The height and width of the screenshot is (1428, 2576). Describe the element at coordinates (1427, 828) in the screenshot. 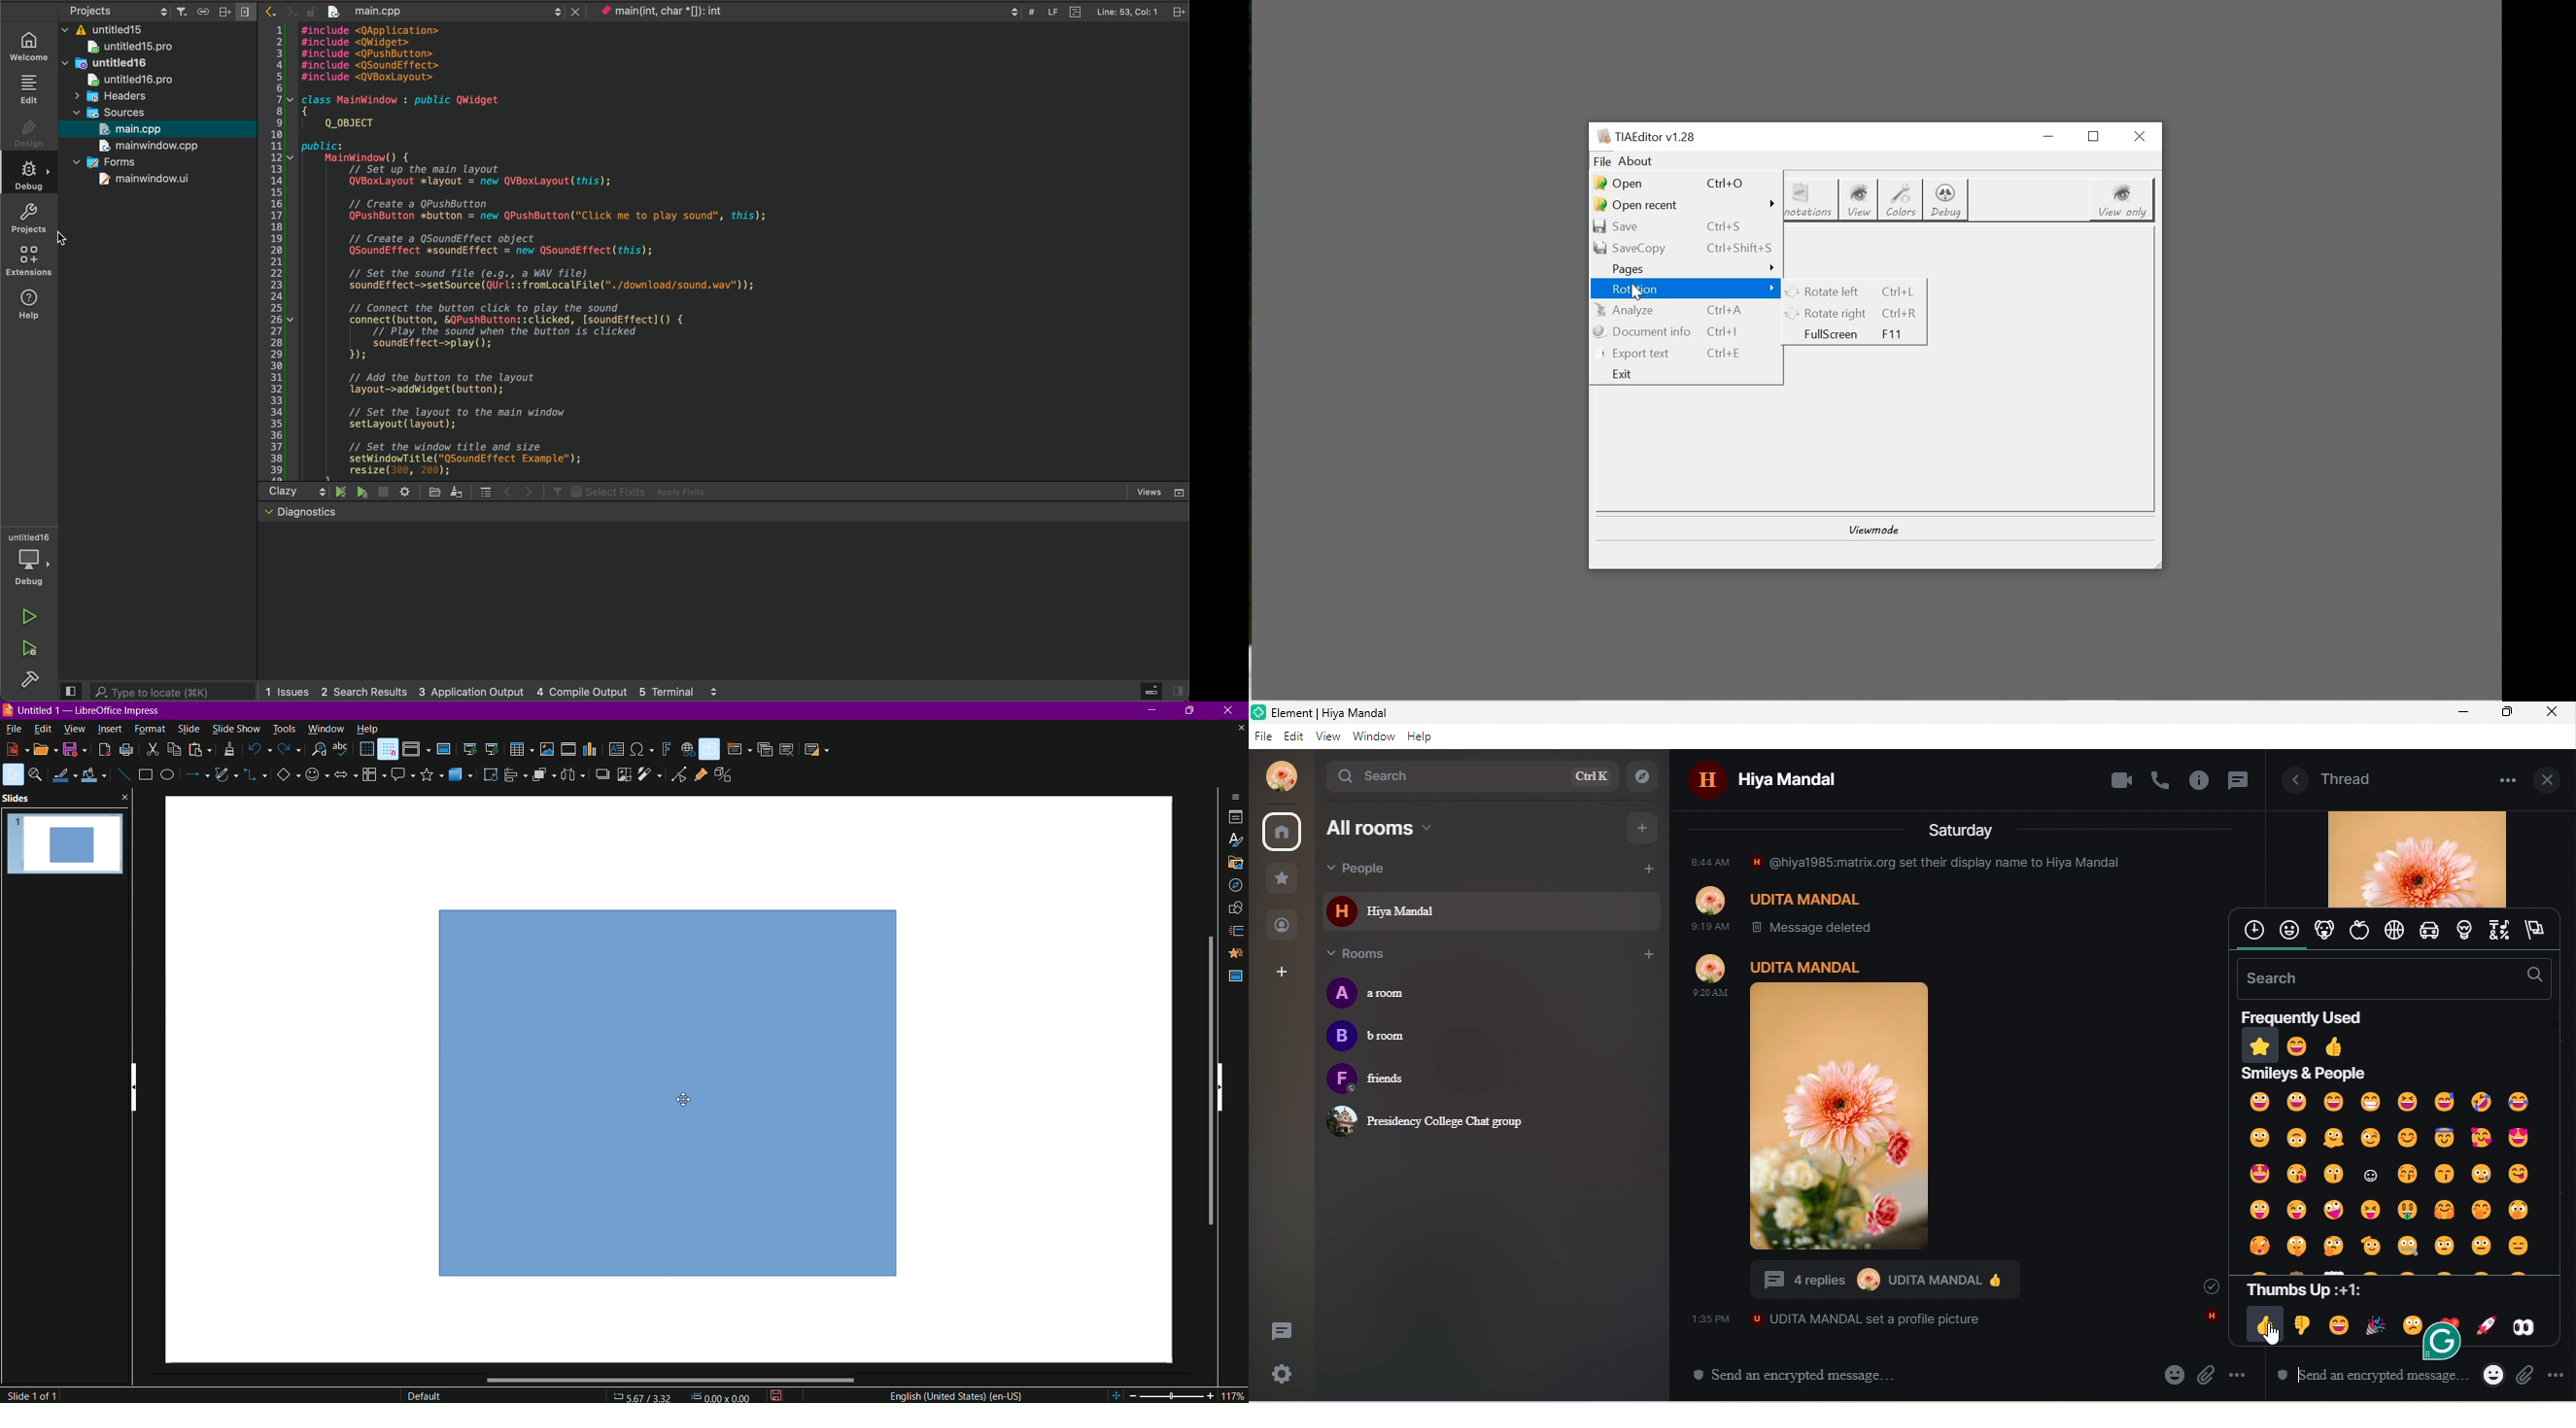

I see `all rooms` at that location.